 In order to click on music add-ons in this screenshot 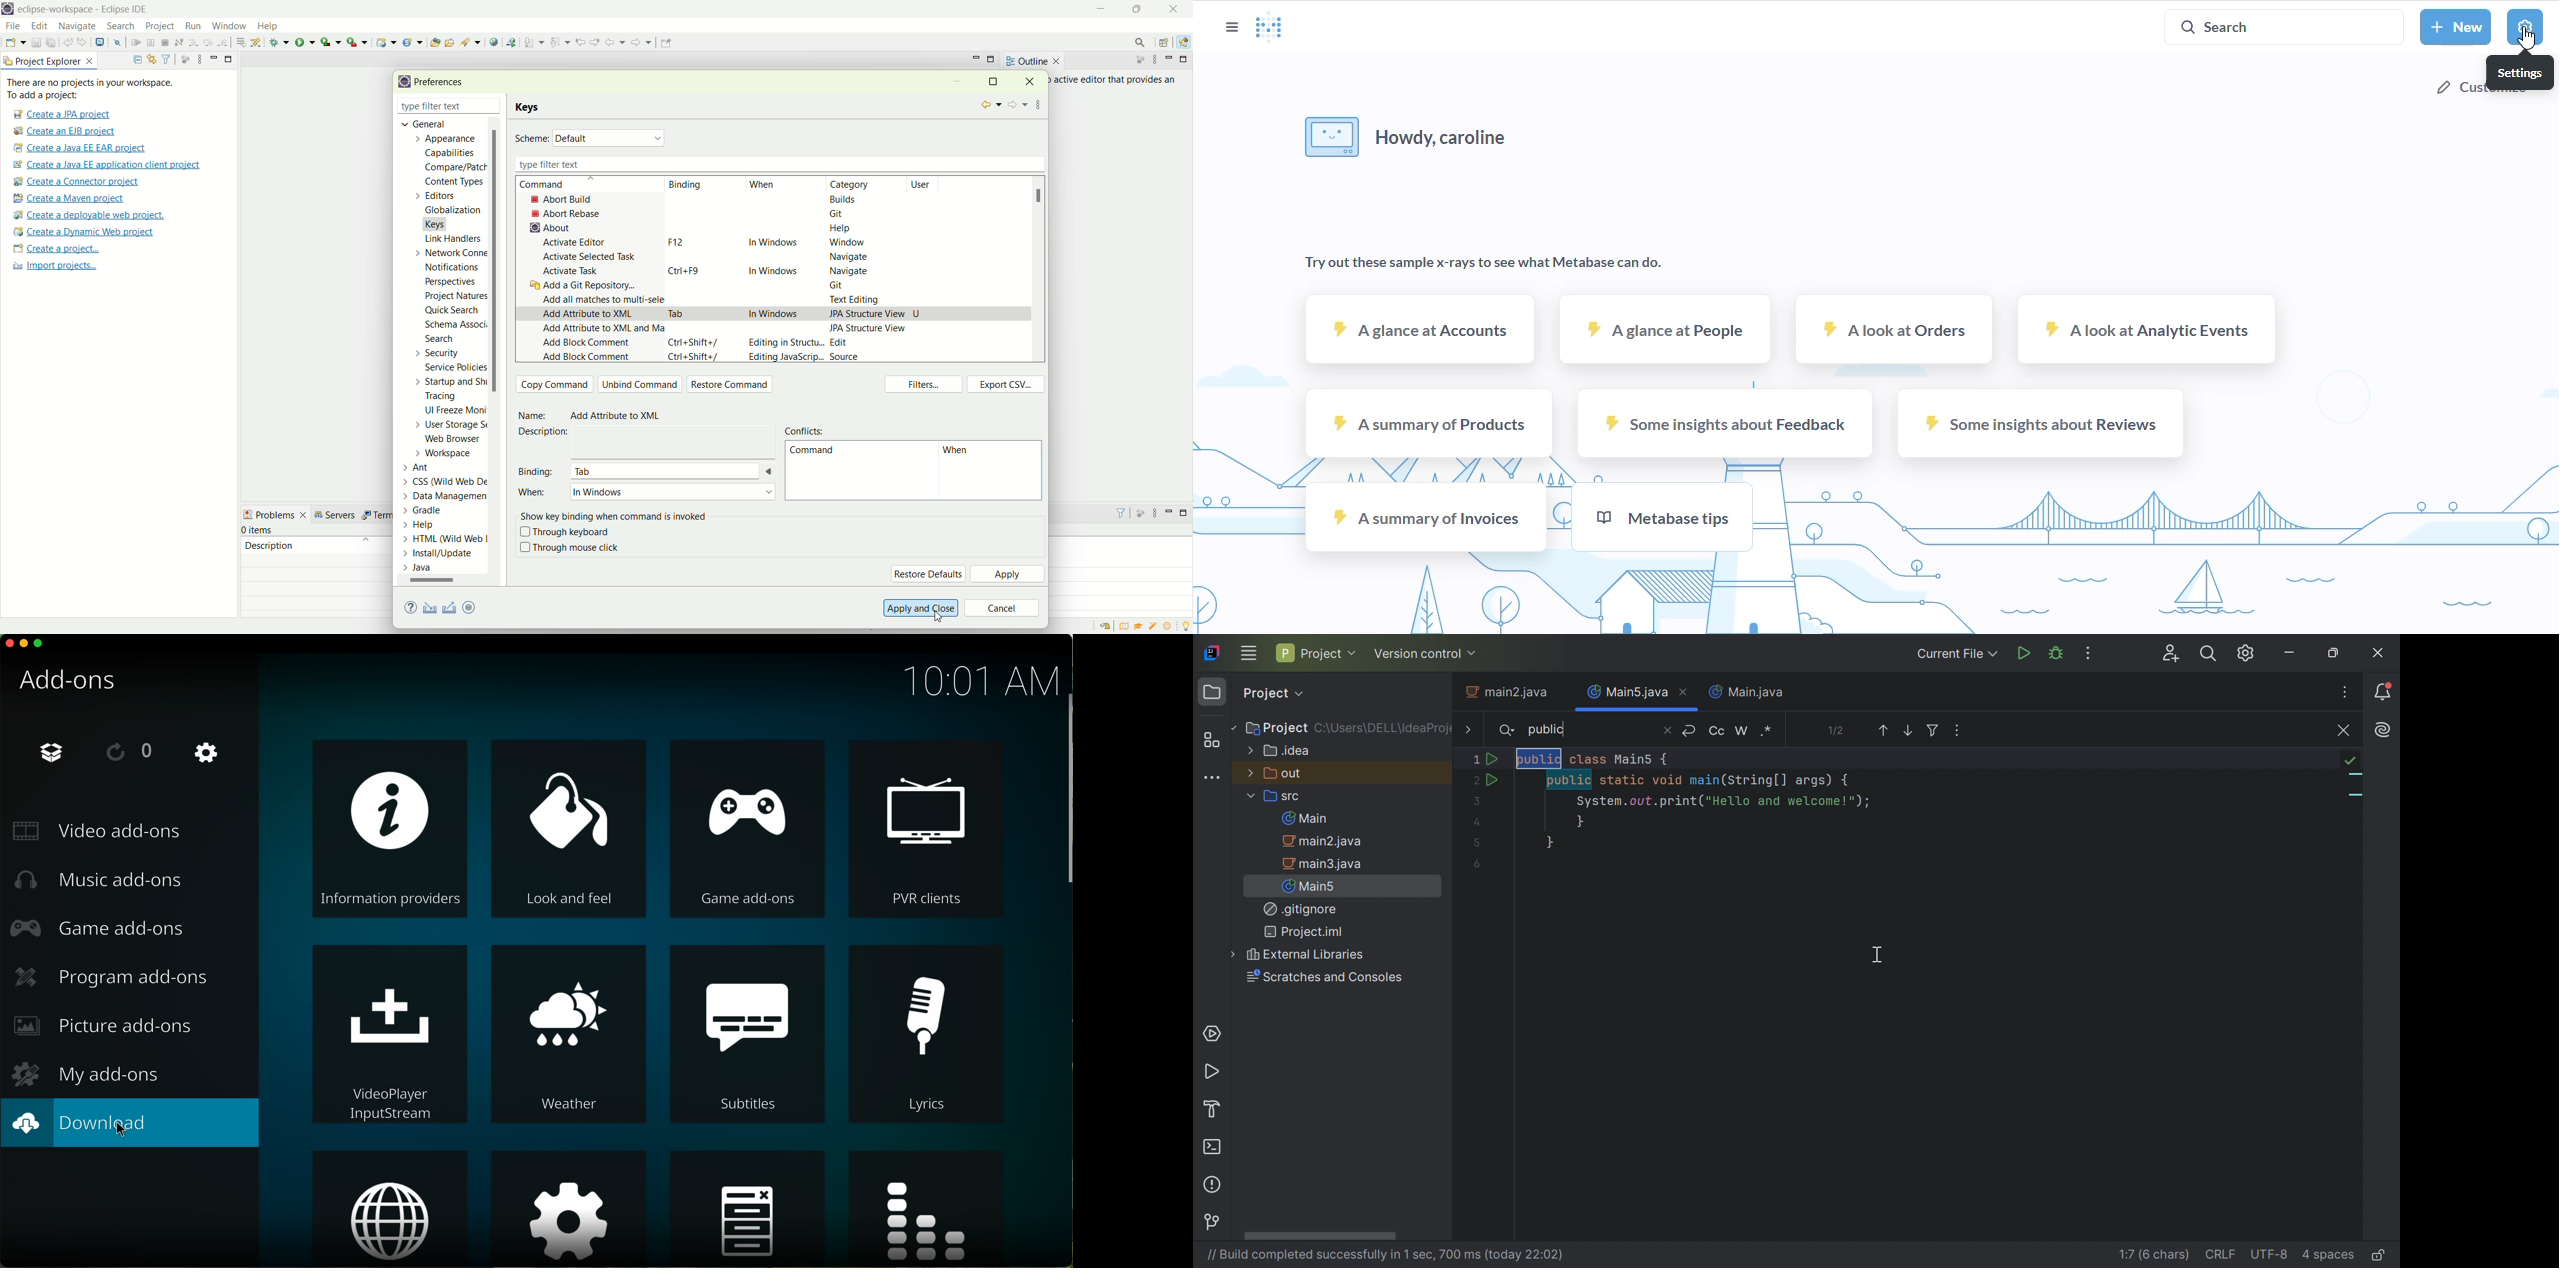, I will do `click(102, 880)`.